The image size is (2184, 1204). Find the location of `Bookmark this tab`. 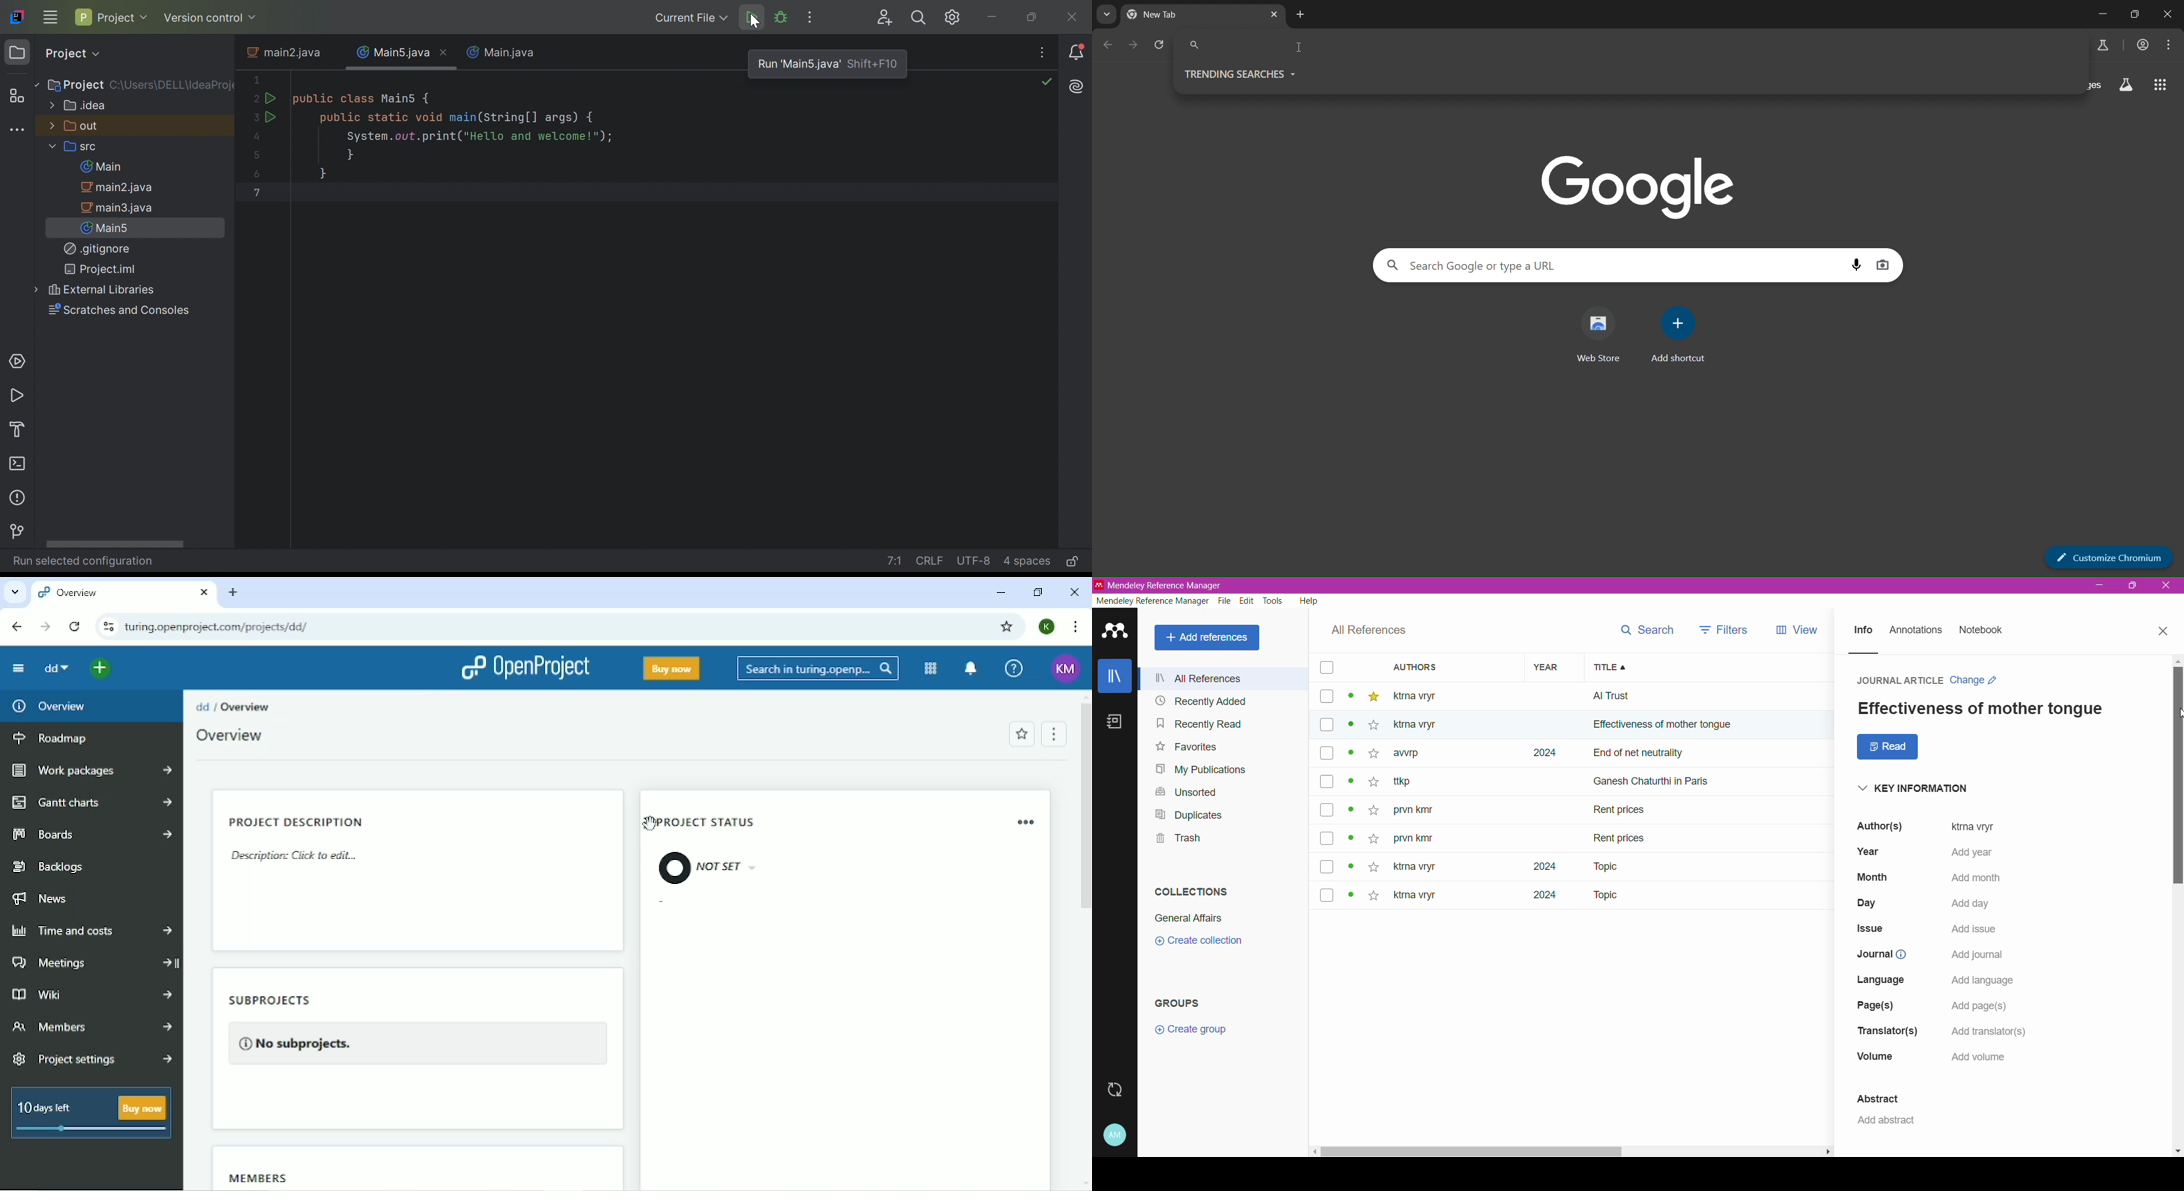

Bookmark this tab is located at coordinates (1008, 627).